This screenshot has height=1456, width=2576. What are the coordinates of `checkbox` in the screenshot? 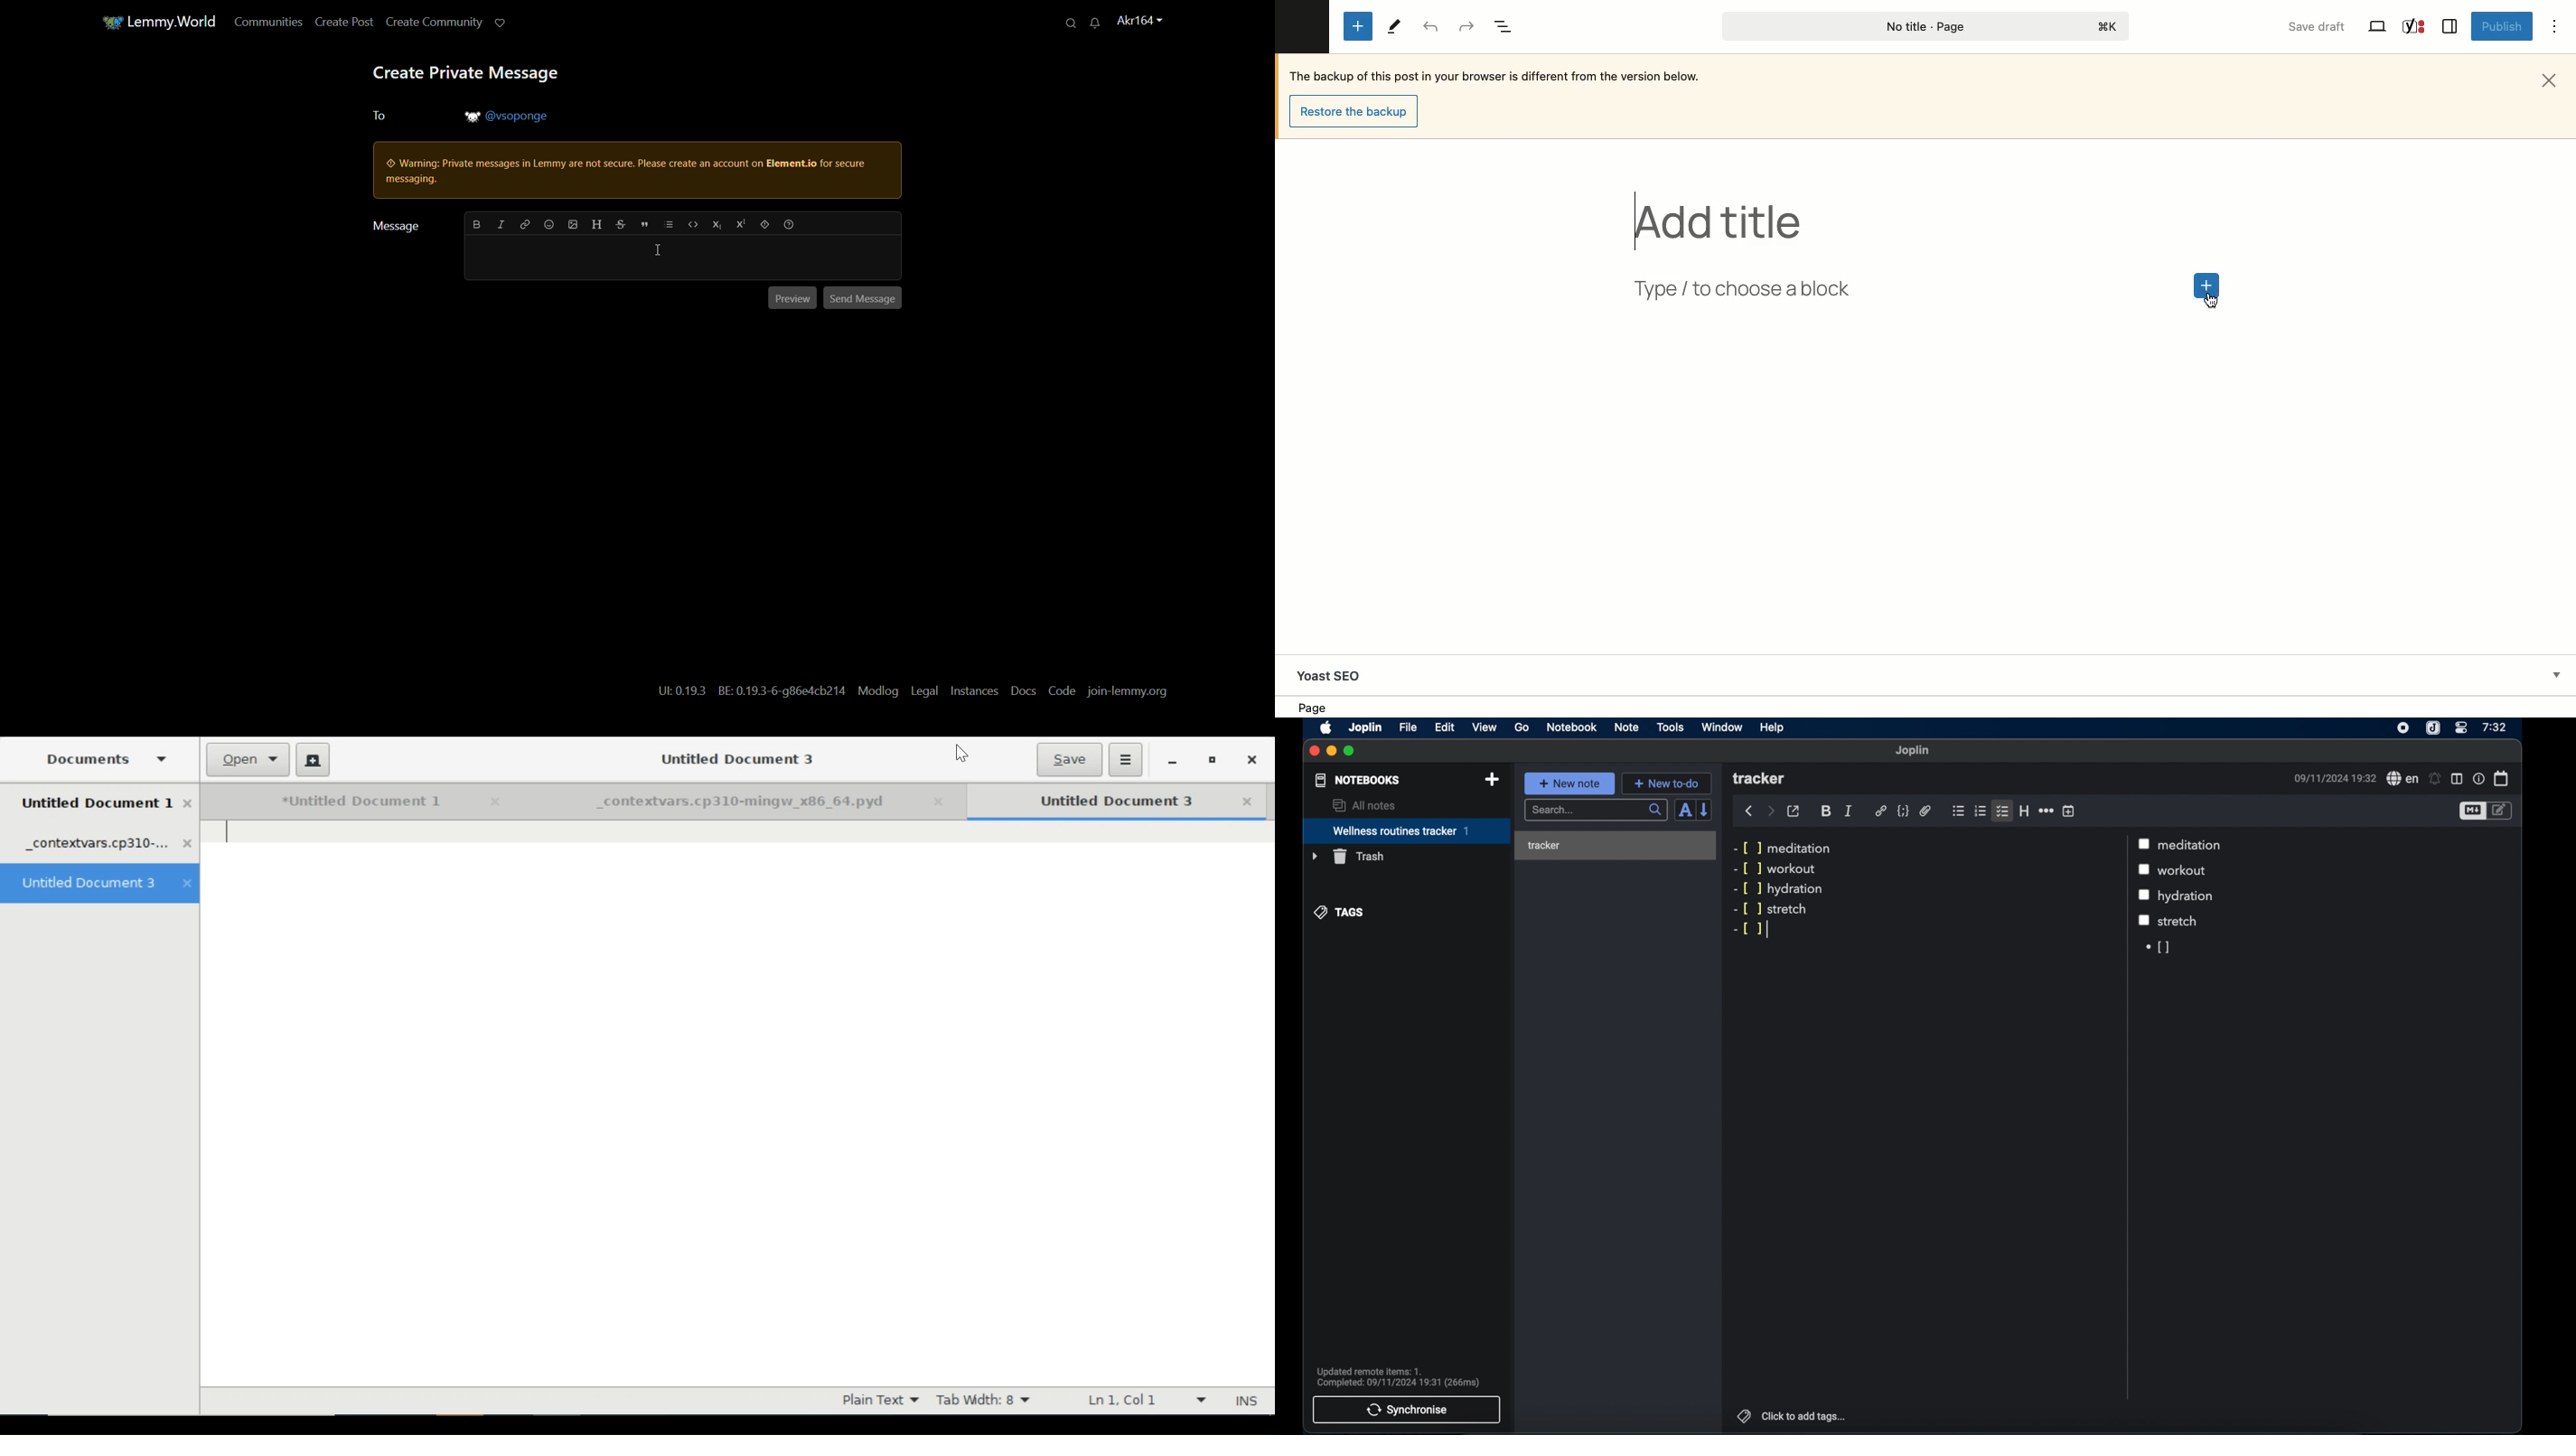 It's located at (2147, 870).